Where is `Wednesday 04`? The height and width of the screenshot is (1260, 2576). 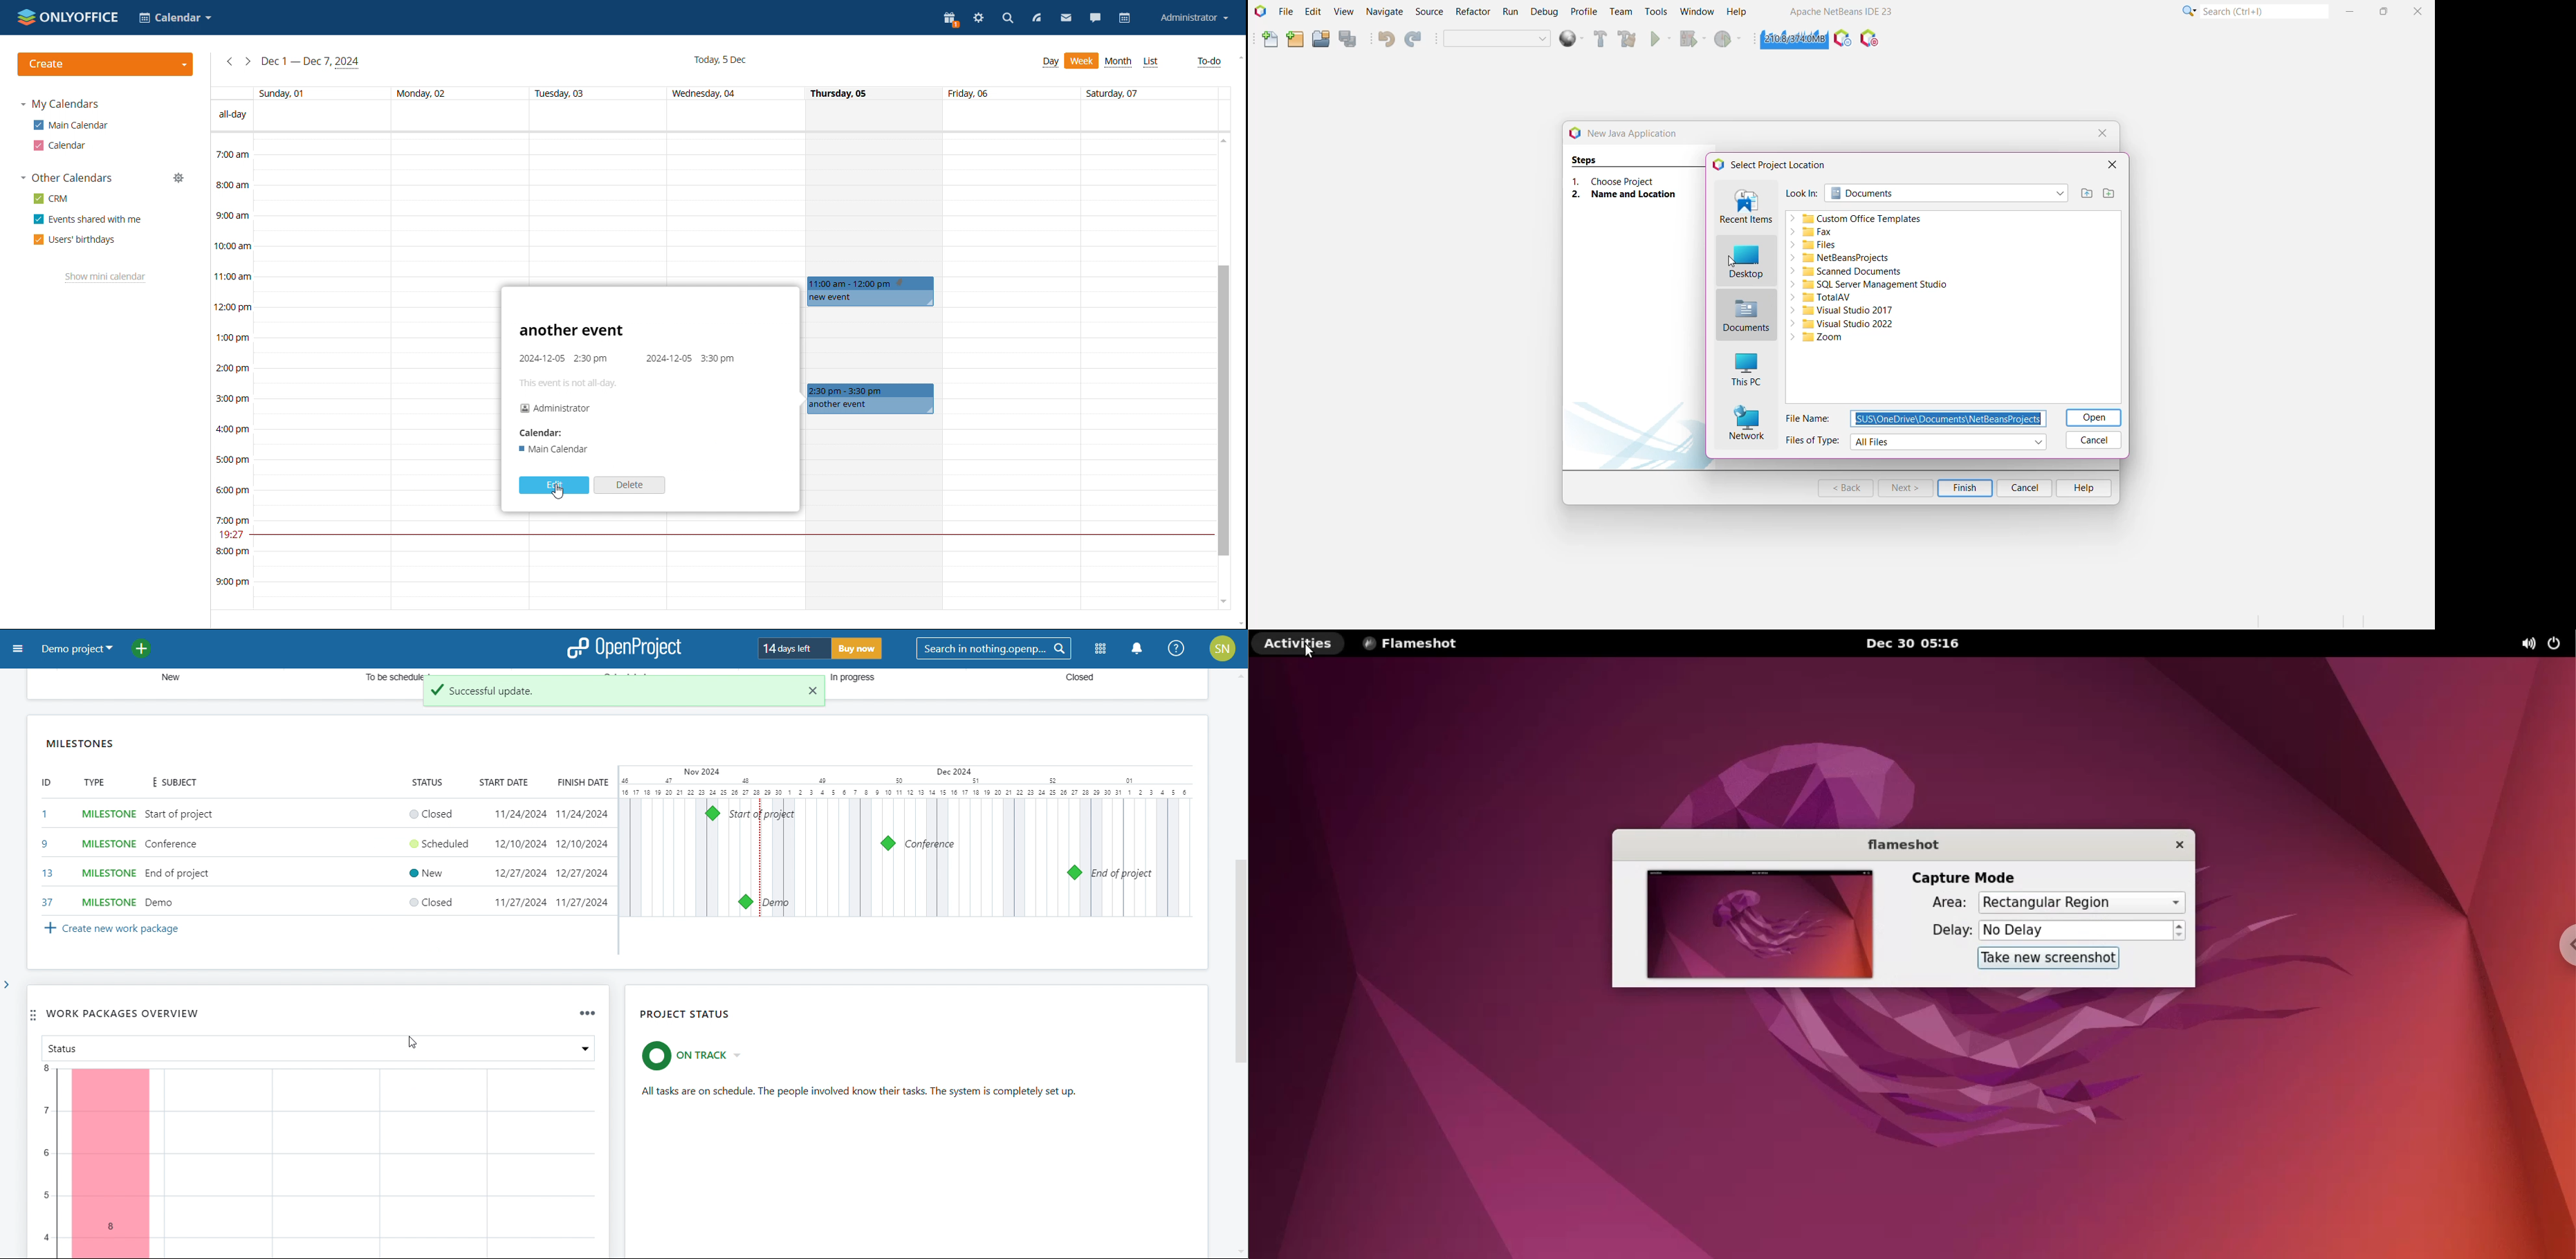
Wednesday 04 is located at coordinates (709, 93).